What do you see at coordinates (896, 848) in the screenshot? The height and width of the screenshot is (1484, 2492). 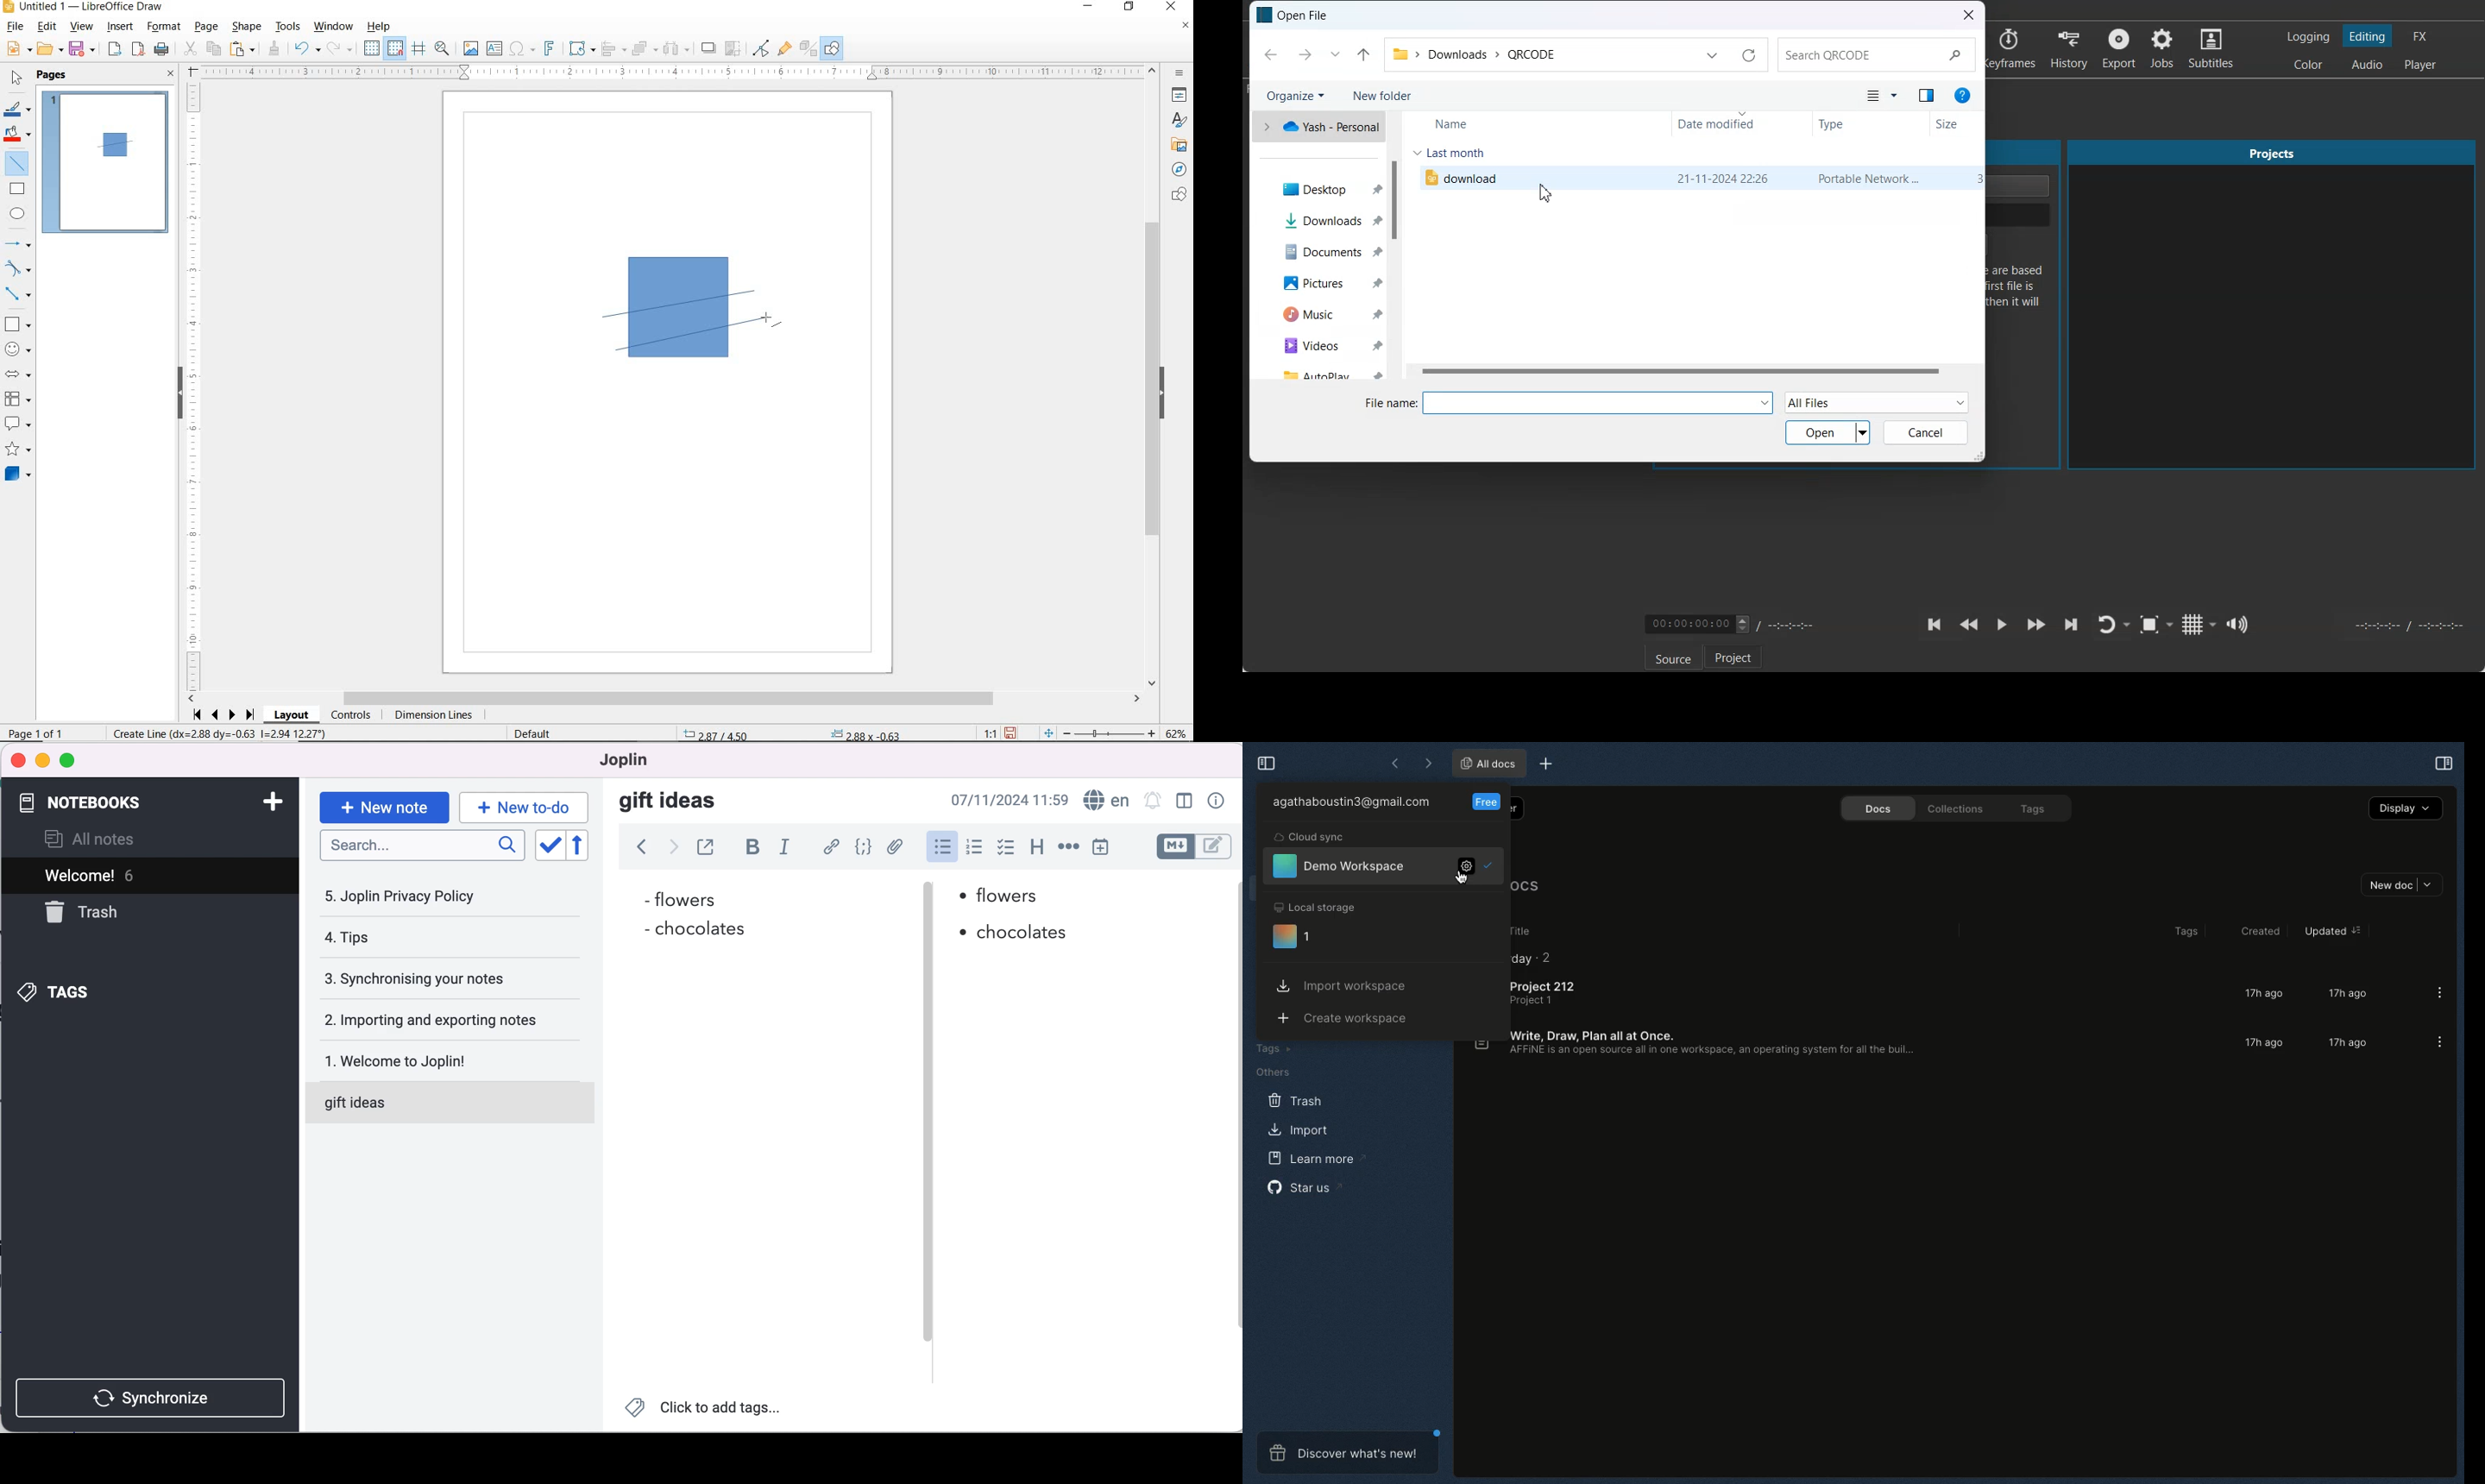 I see `add file` at bounding box center [896, 848].